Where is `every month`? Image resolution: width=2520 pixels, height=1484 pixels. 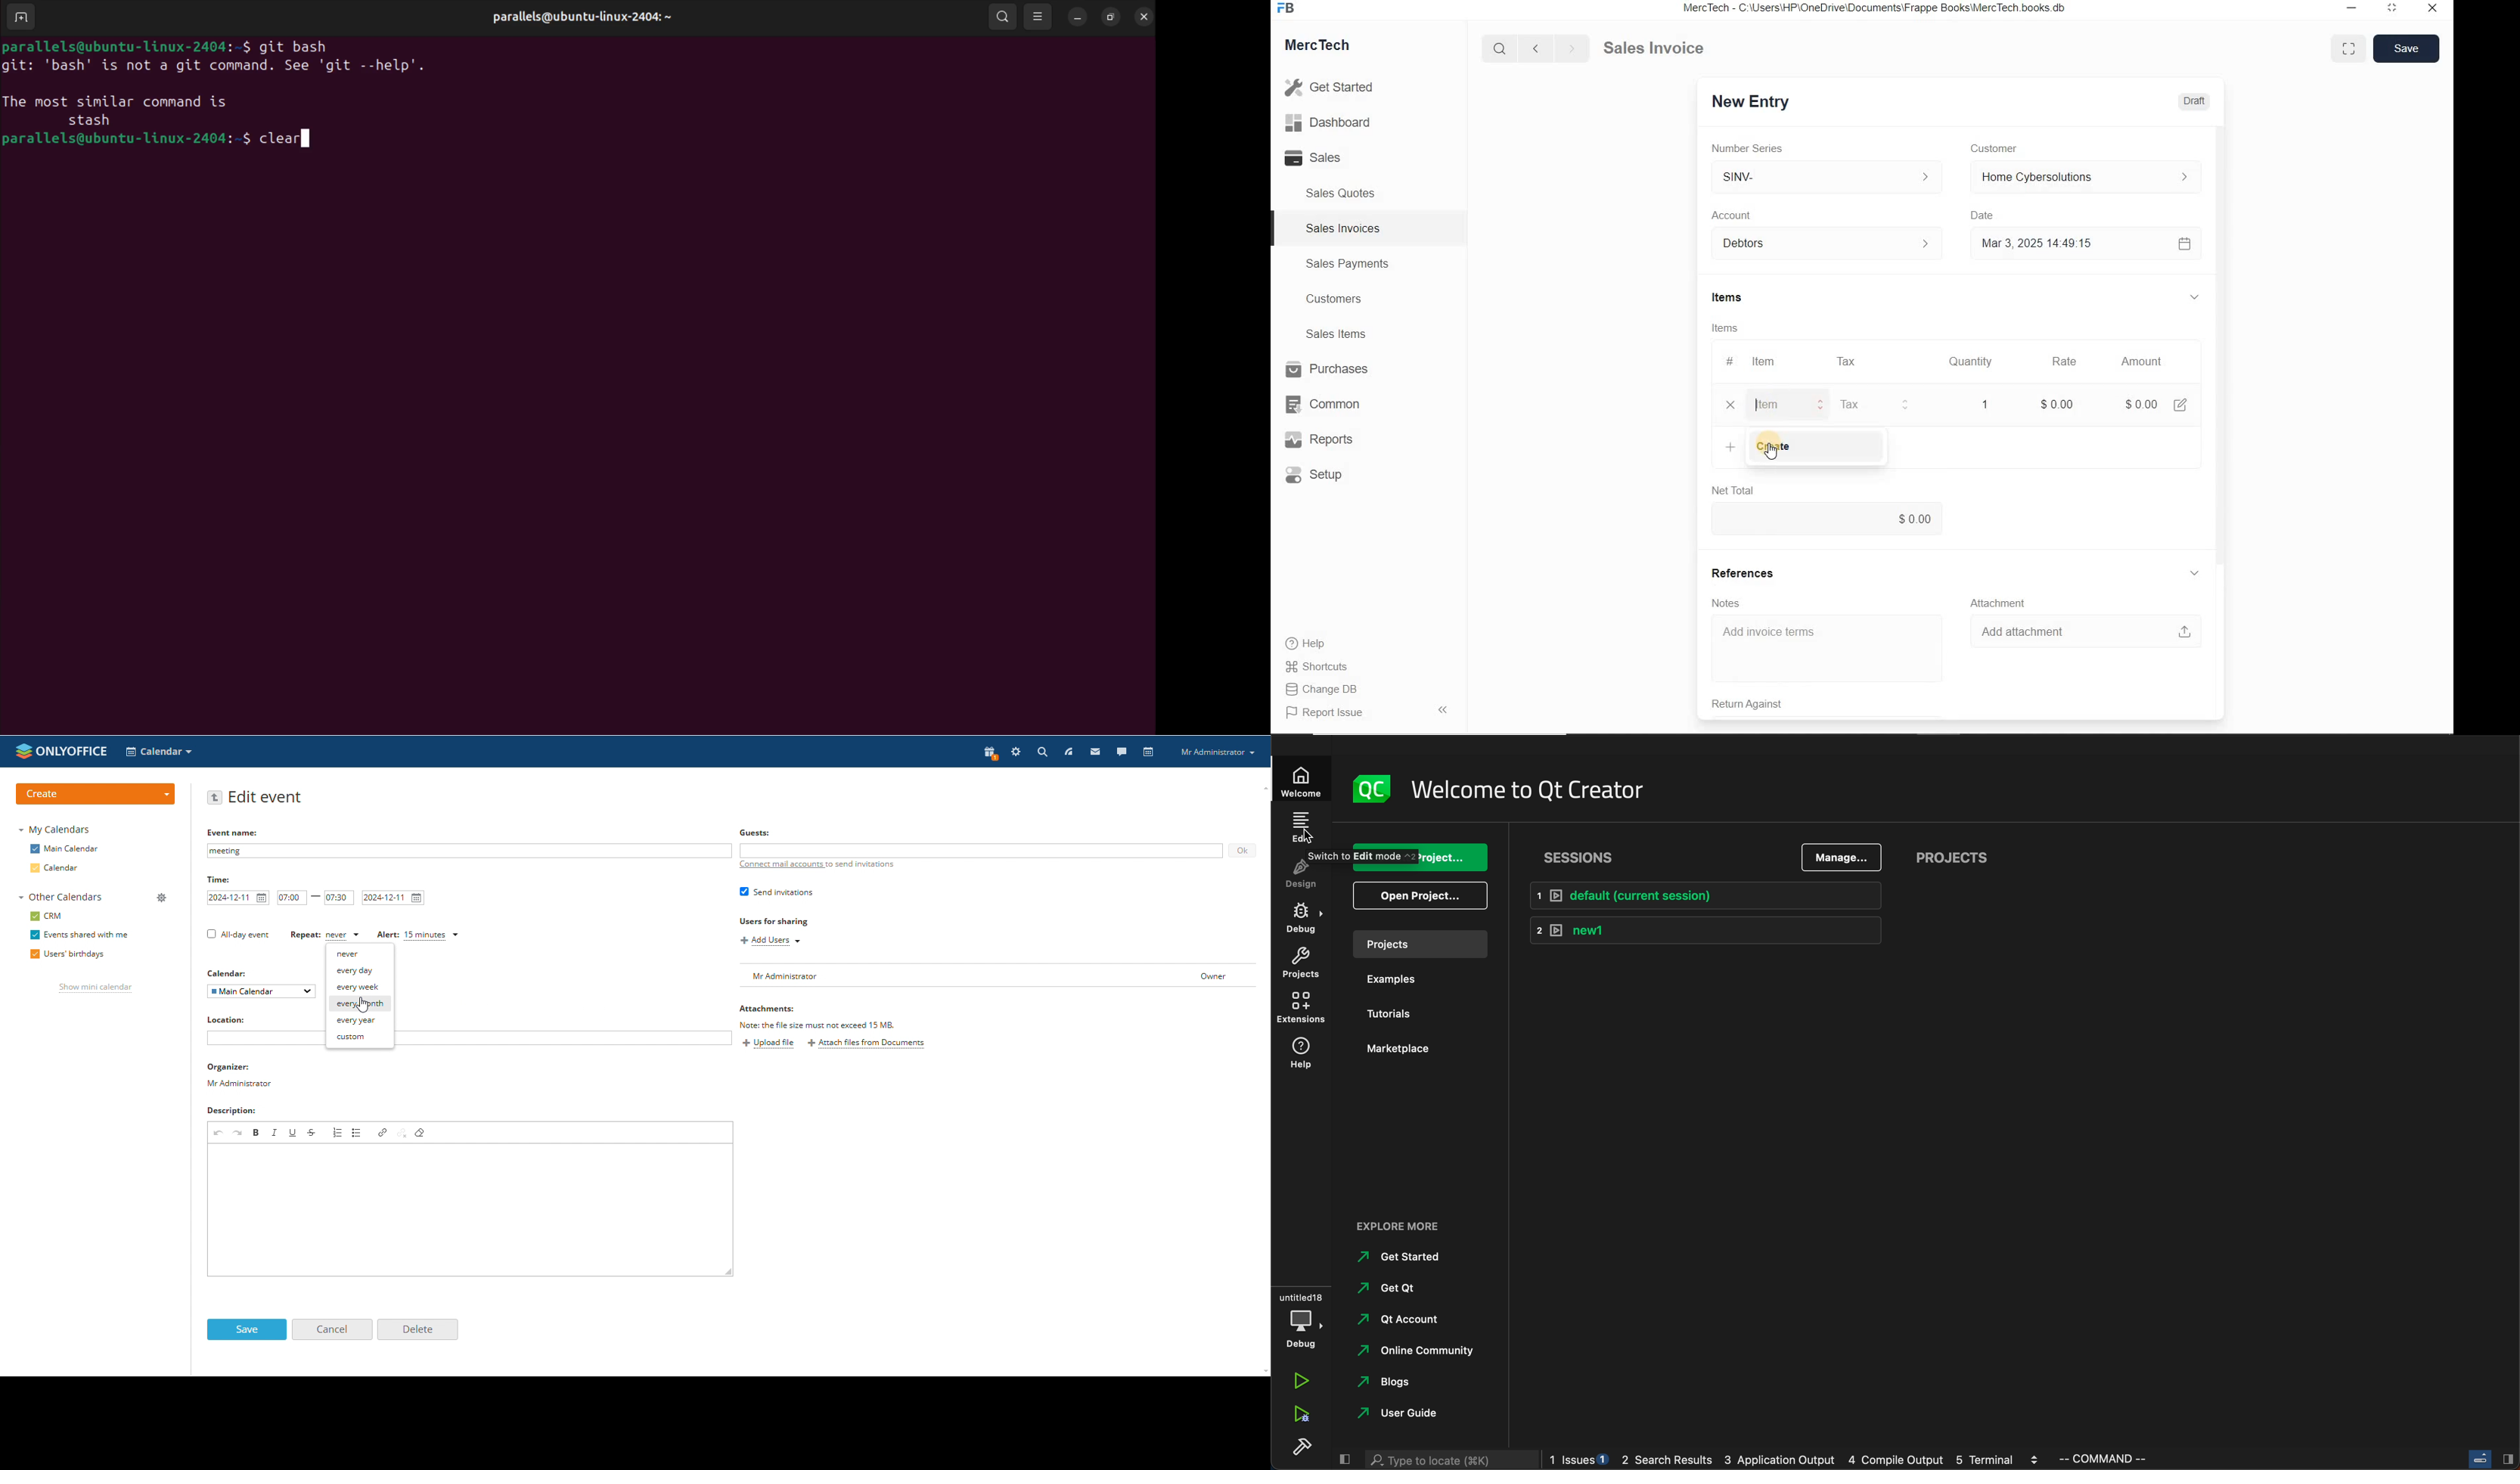 every month is located at coordinates (361, 1004).